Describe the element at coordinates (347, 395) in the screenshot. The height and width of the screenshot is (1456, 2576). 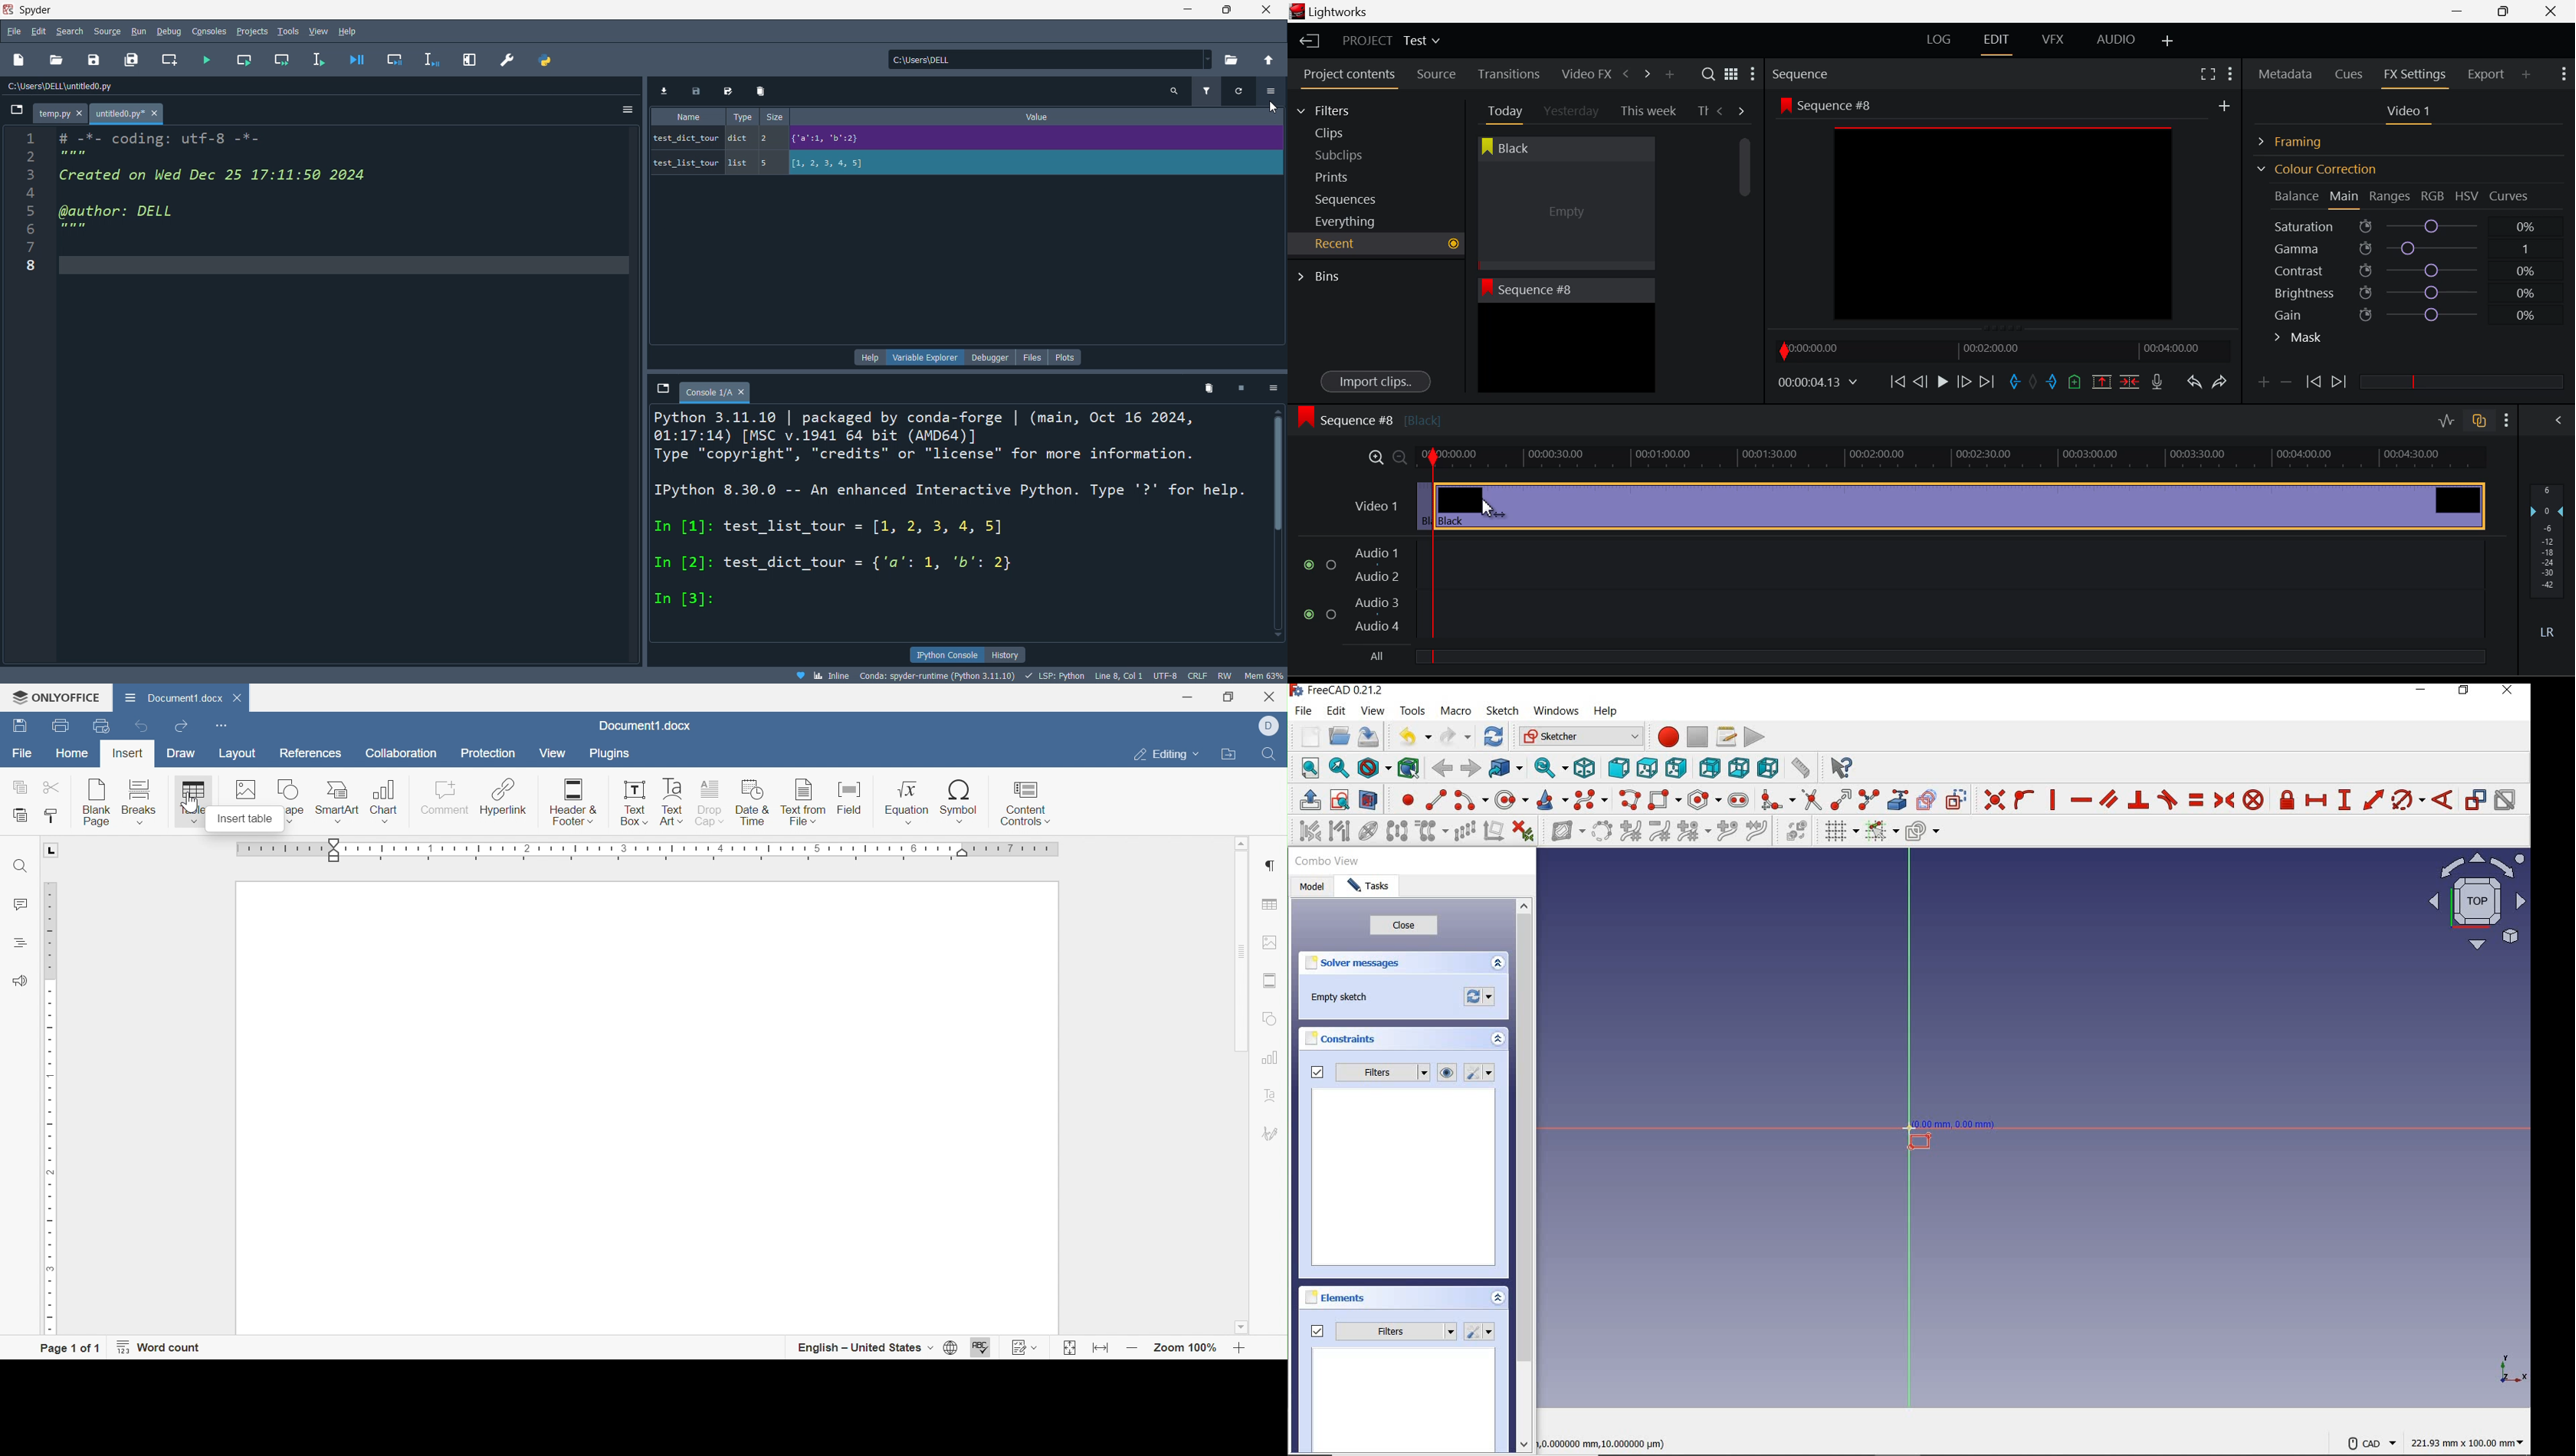
I see `editor pane` at that location.